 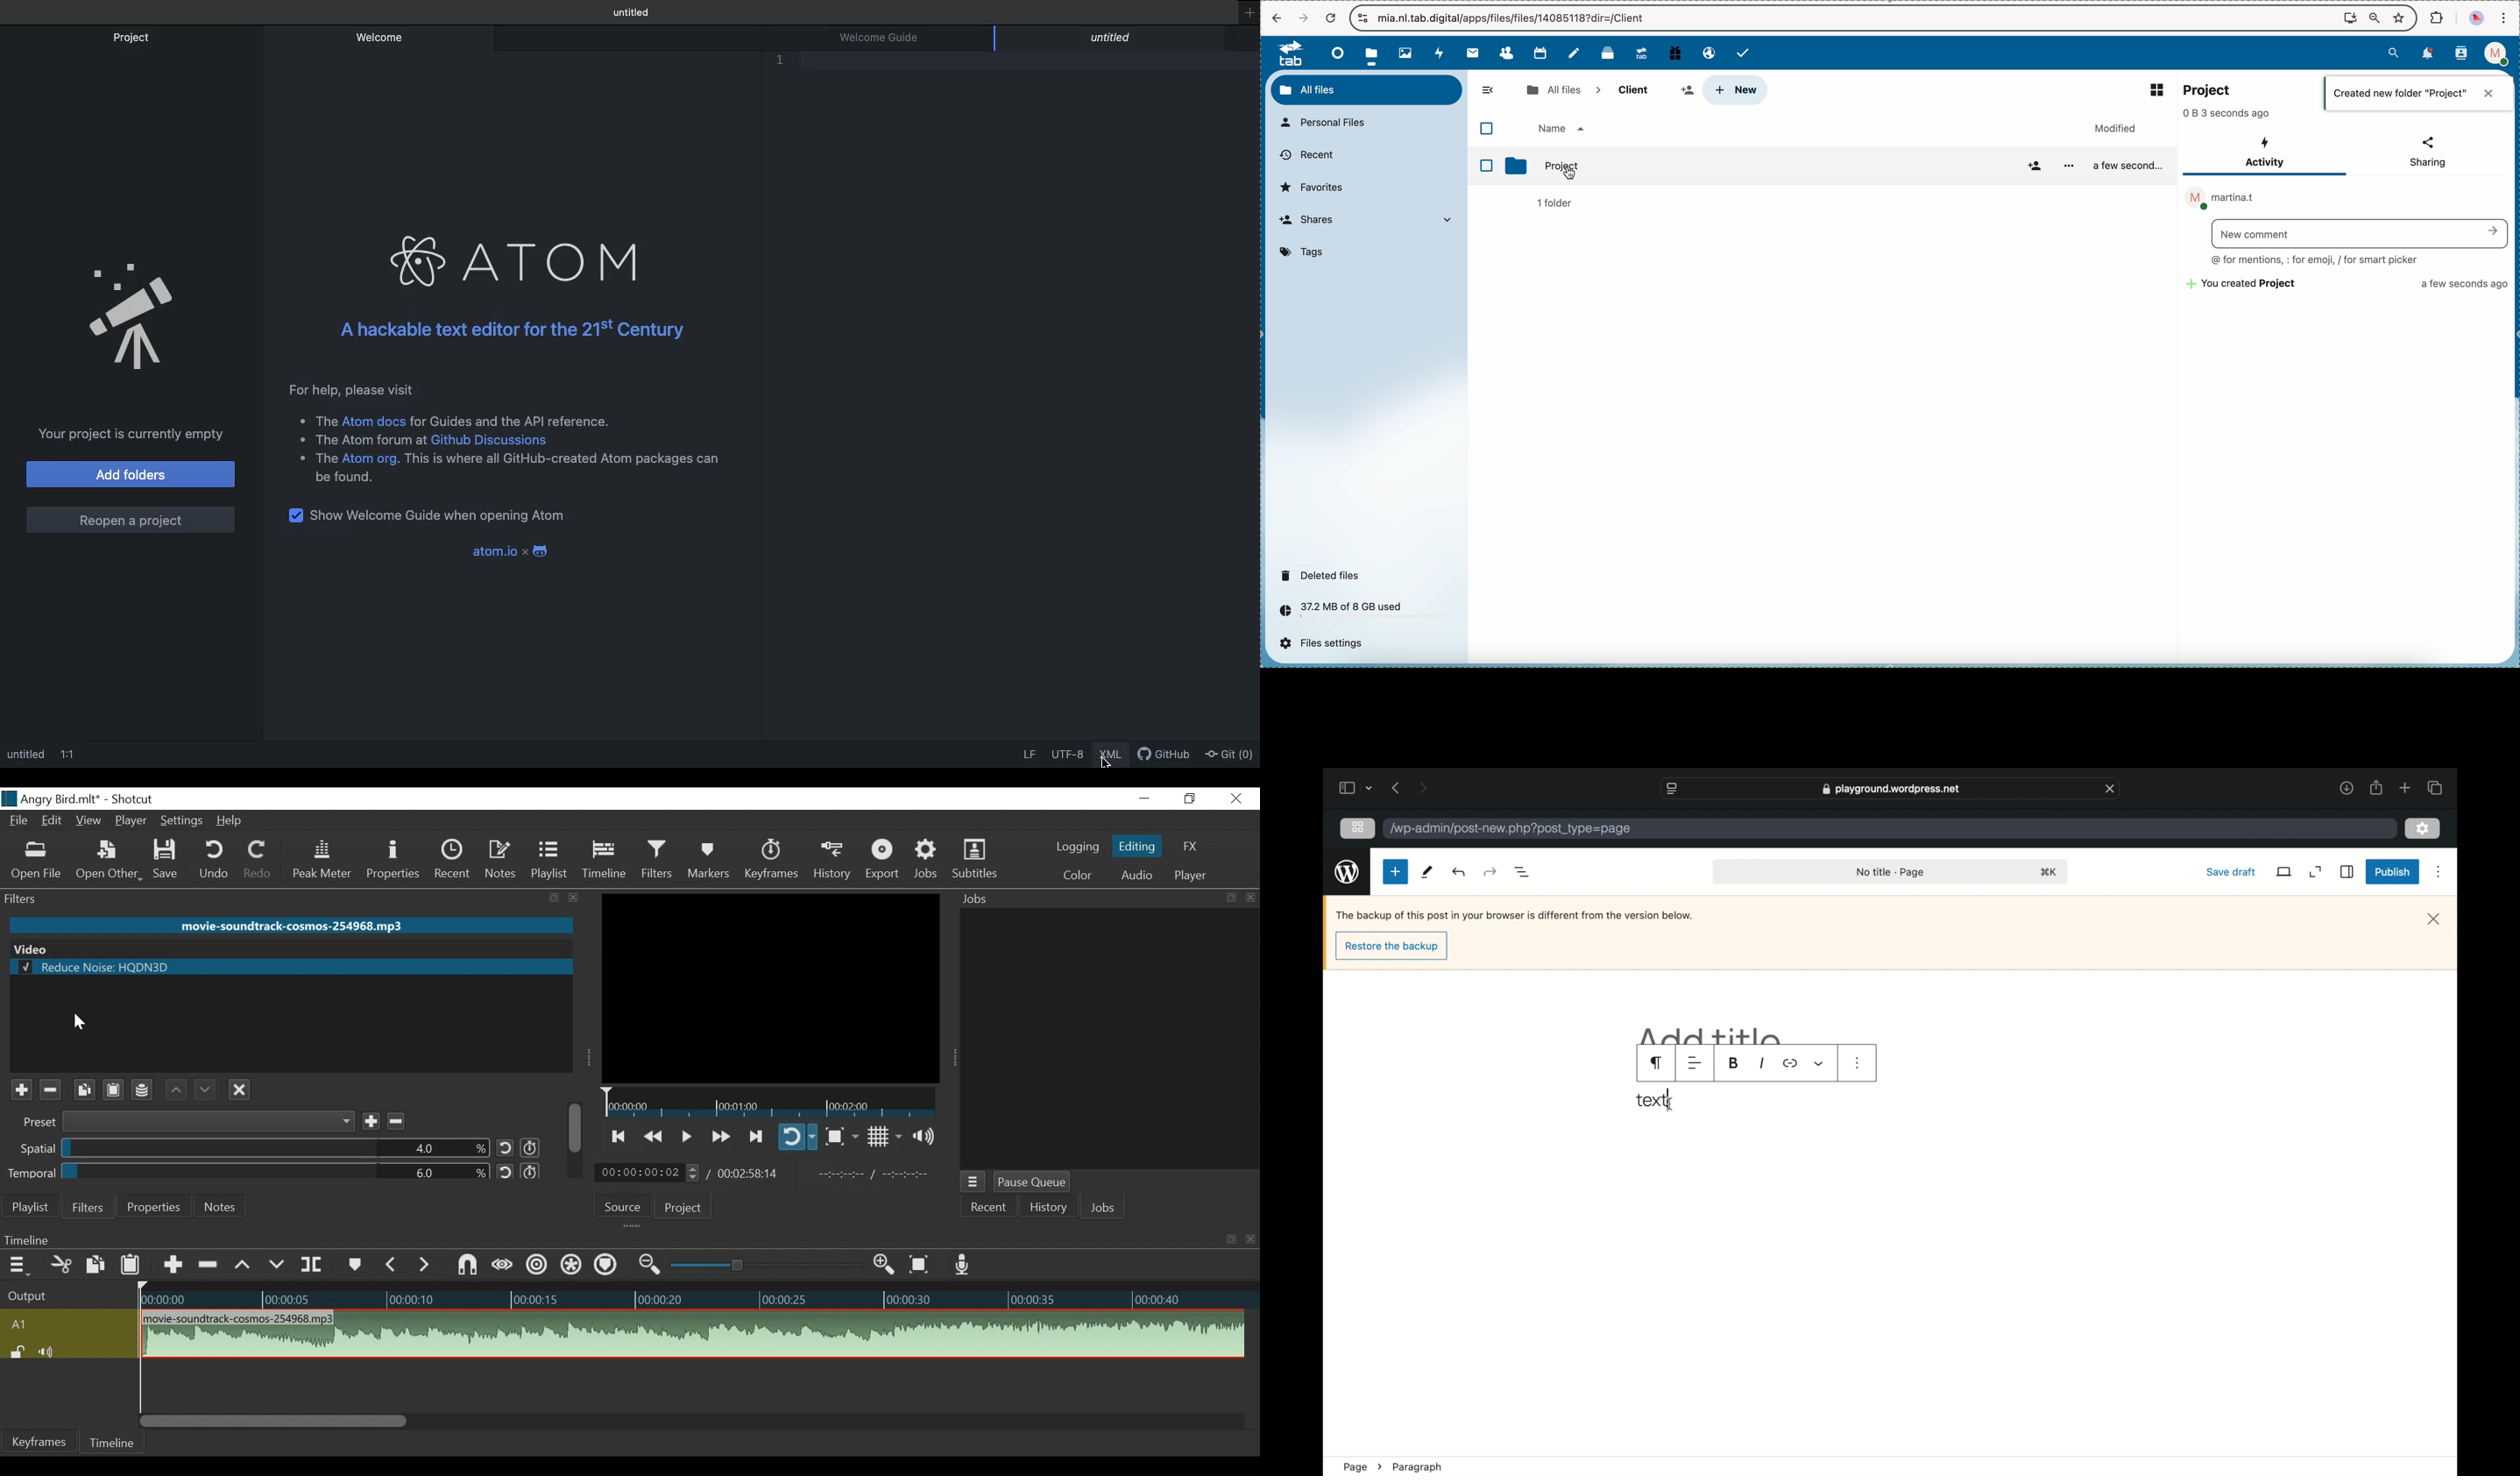 I want to click on Pause Queue, so click(x=1032, y=1182).